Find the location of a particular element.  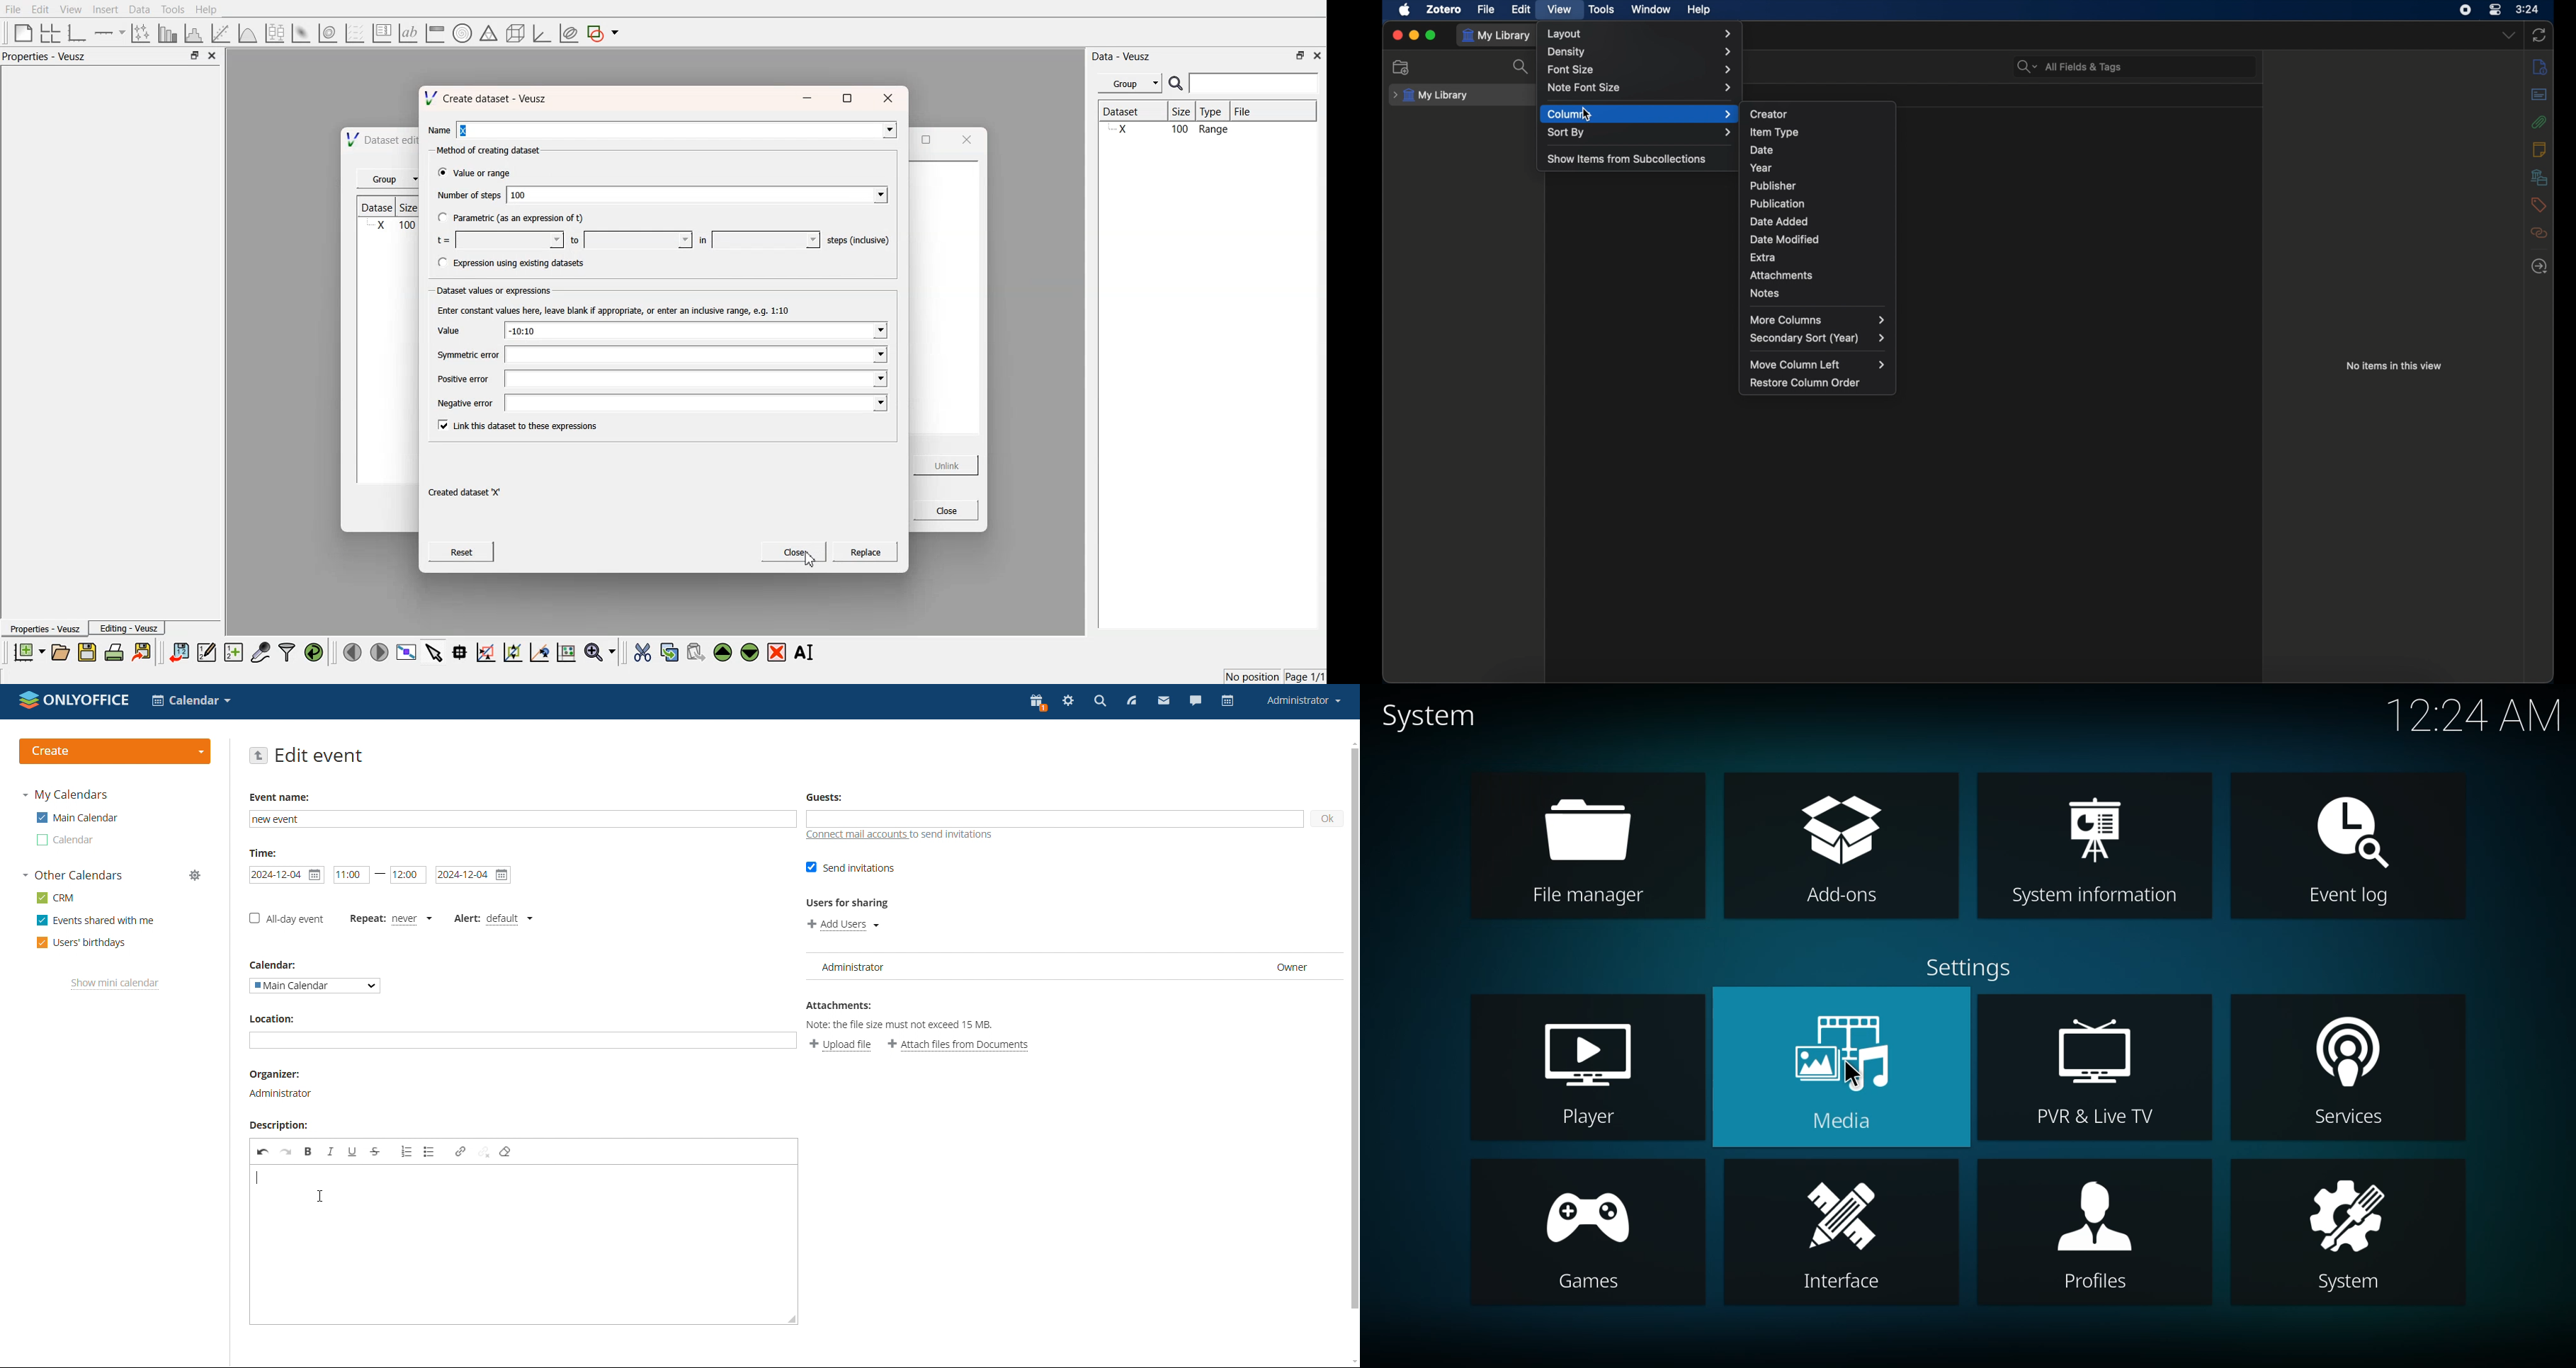

add-ons is located at coordinates (1843, 848).